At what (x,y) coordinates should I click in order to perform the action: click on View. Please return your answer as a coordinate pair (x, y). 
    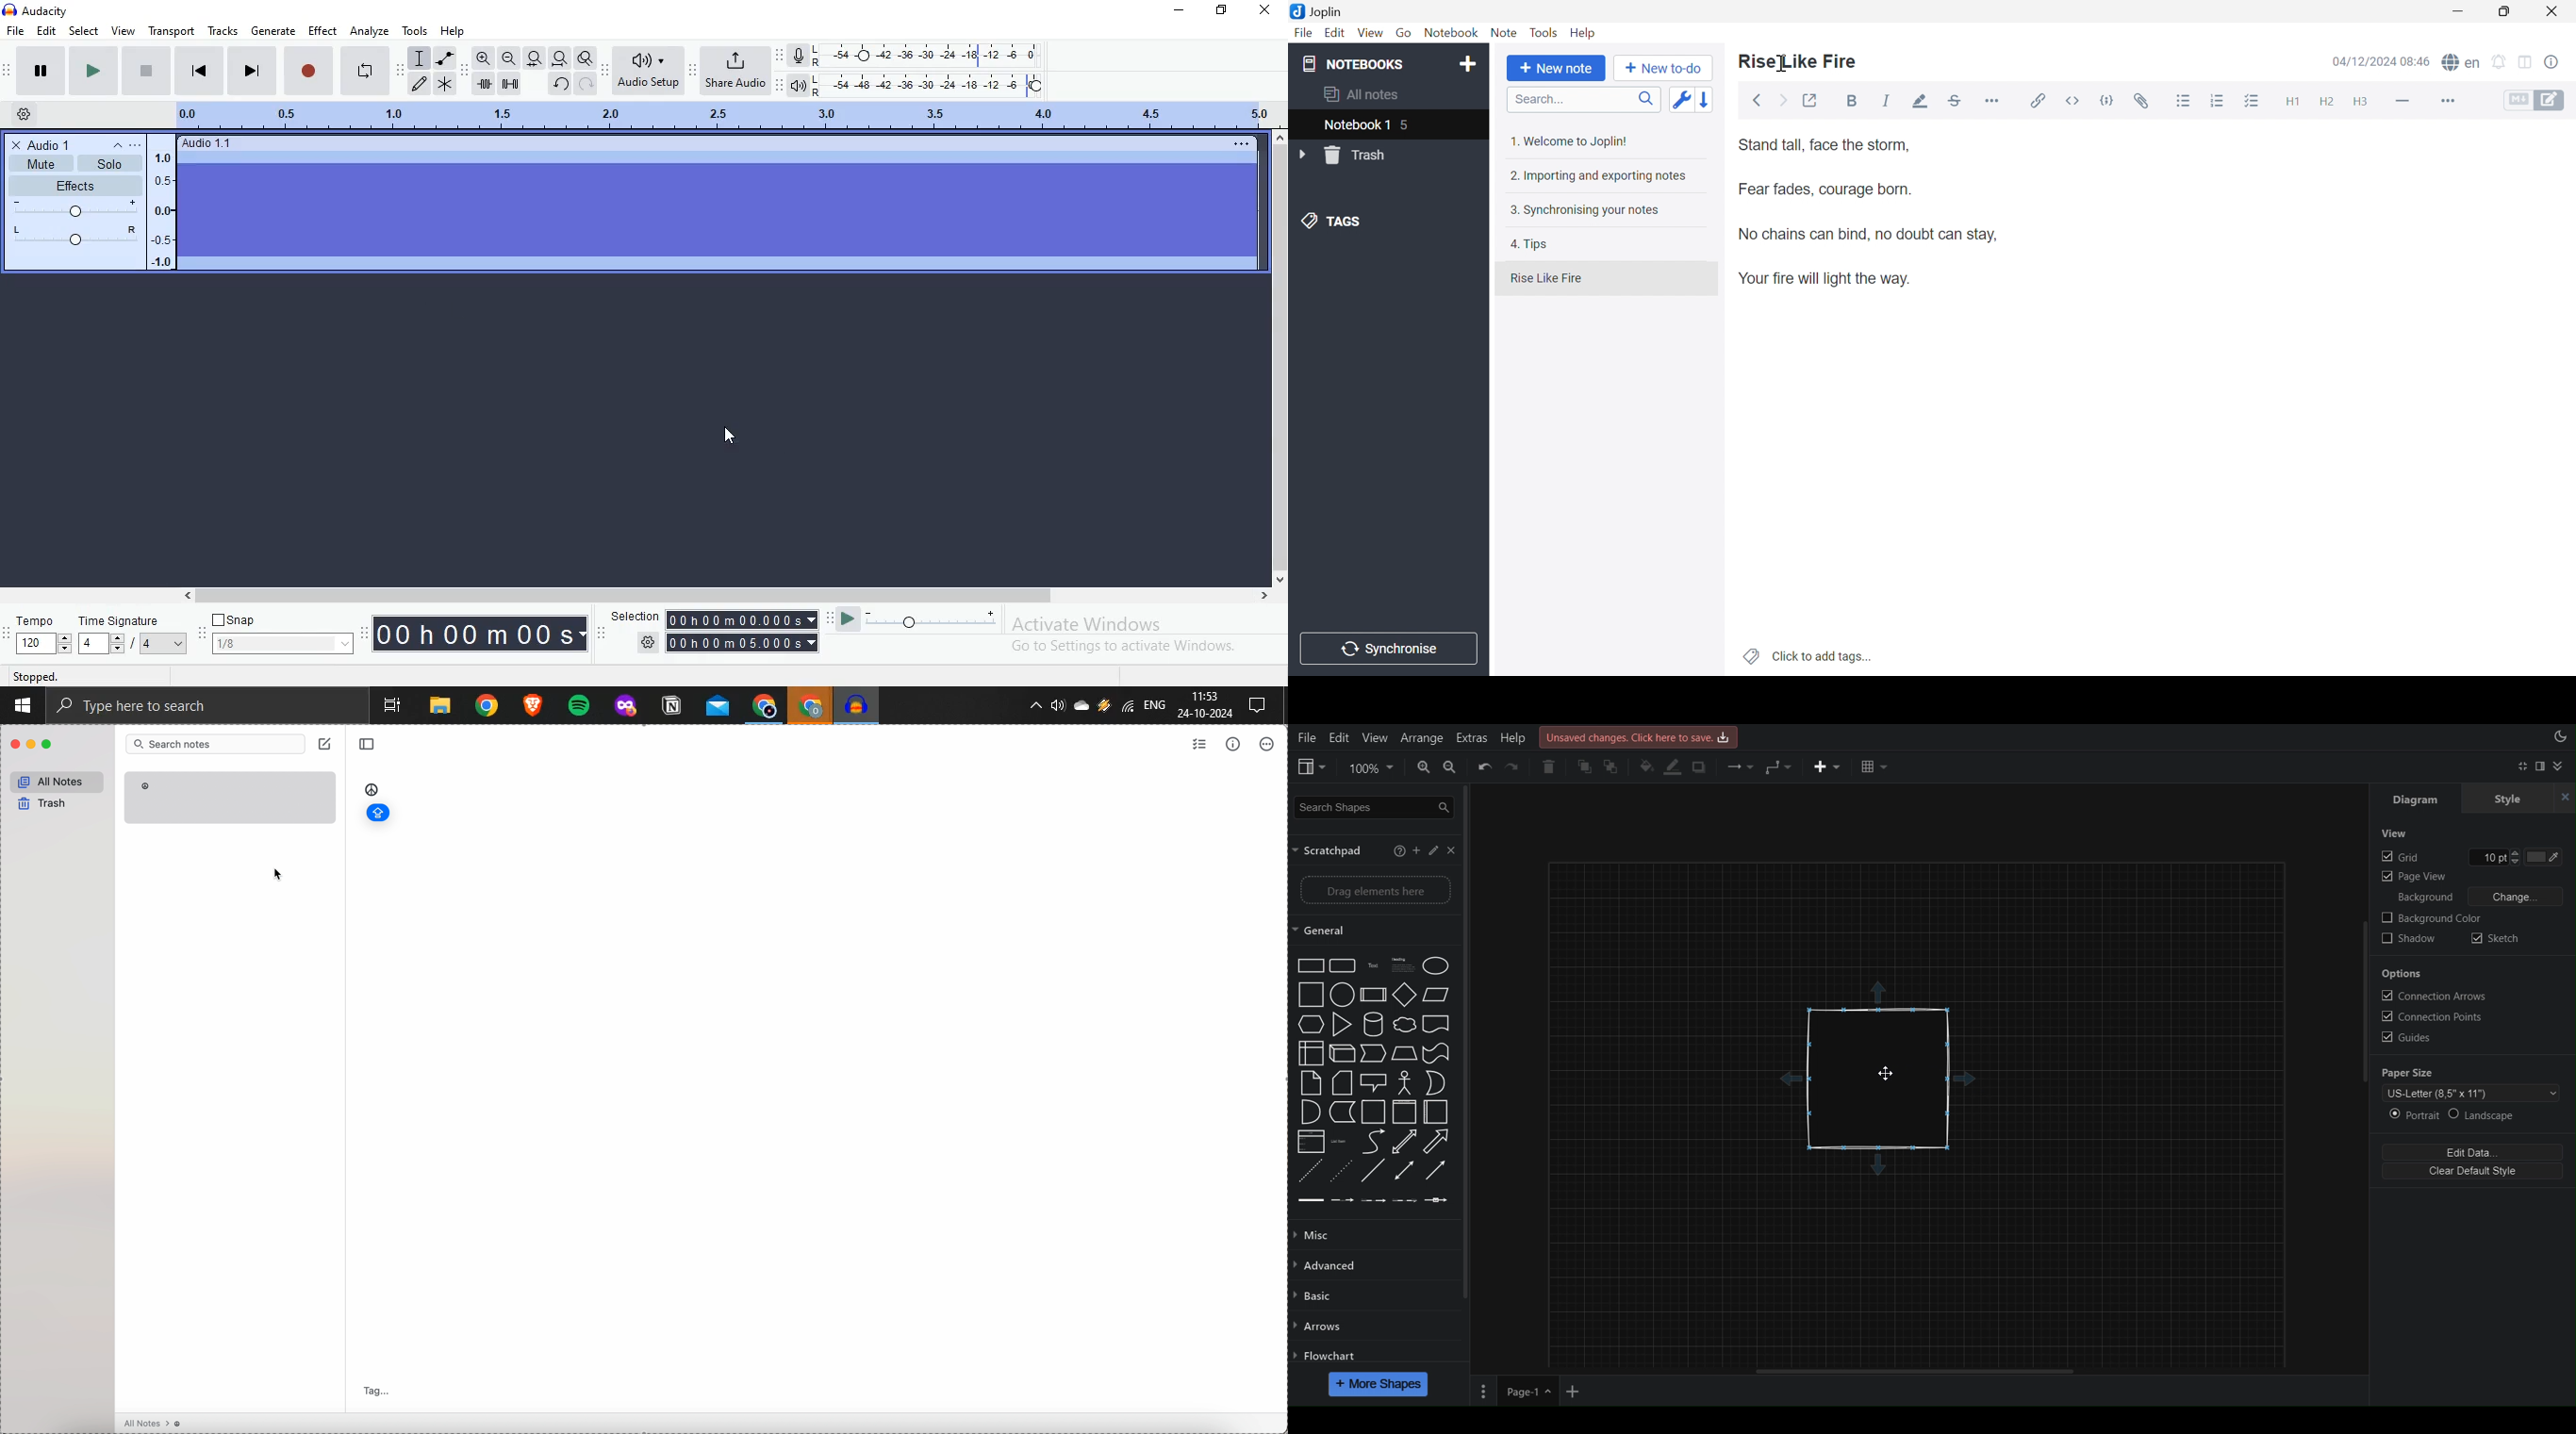
    Looking at the image, I should click on (1312, 766).